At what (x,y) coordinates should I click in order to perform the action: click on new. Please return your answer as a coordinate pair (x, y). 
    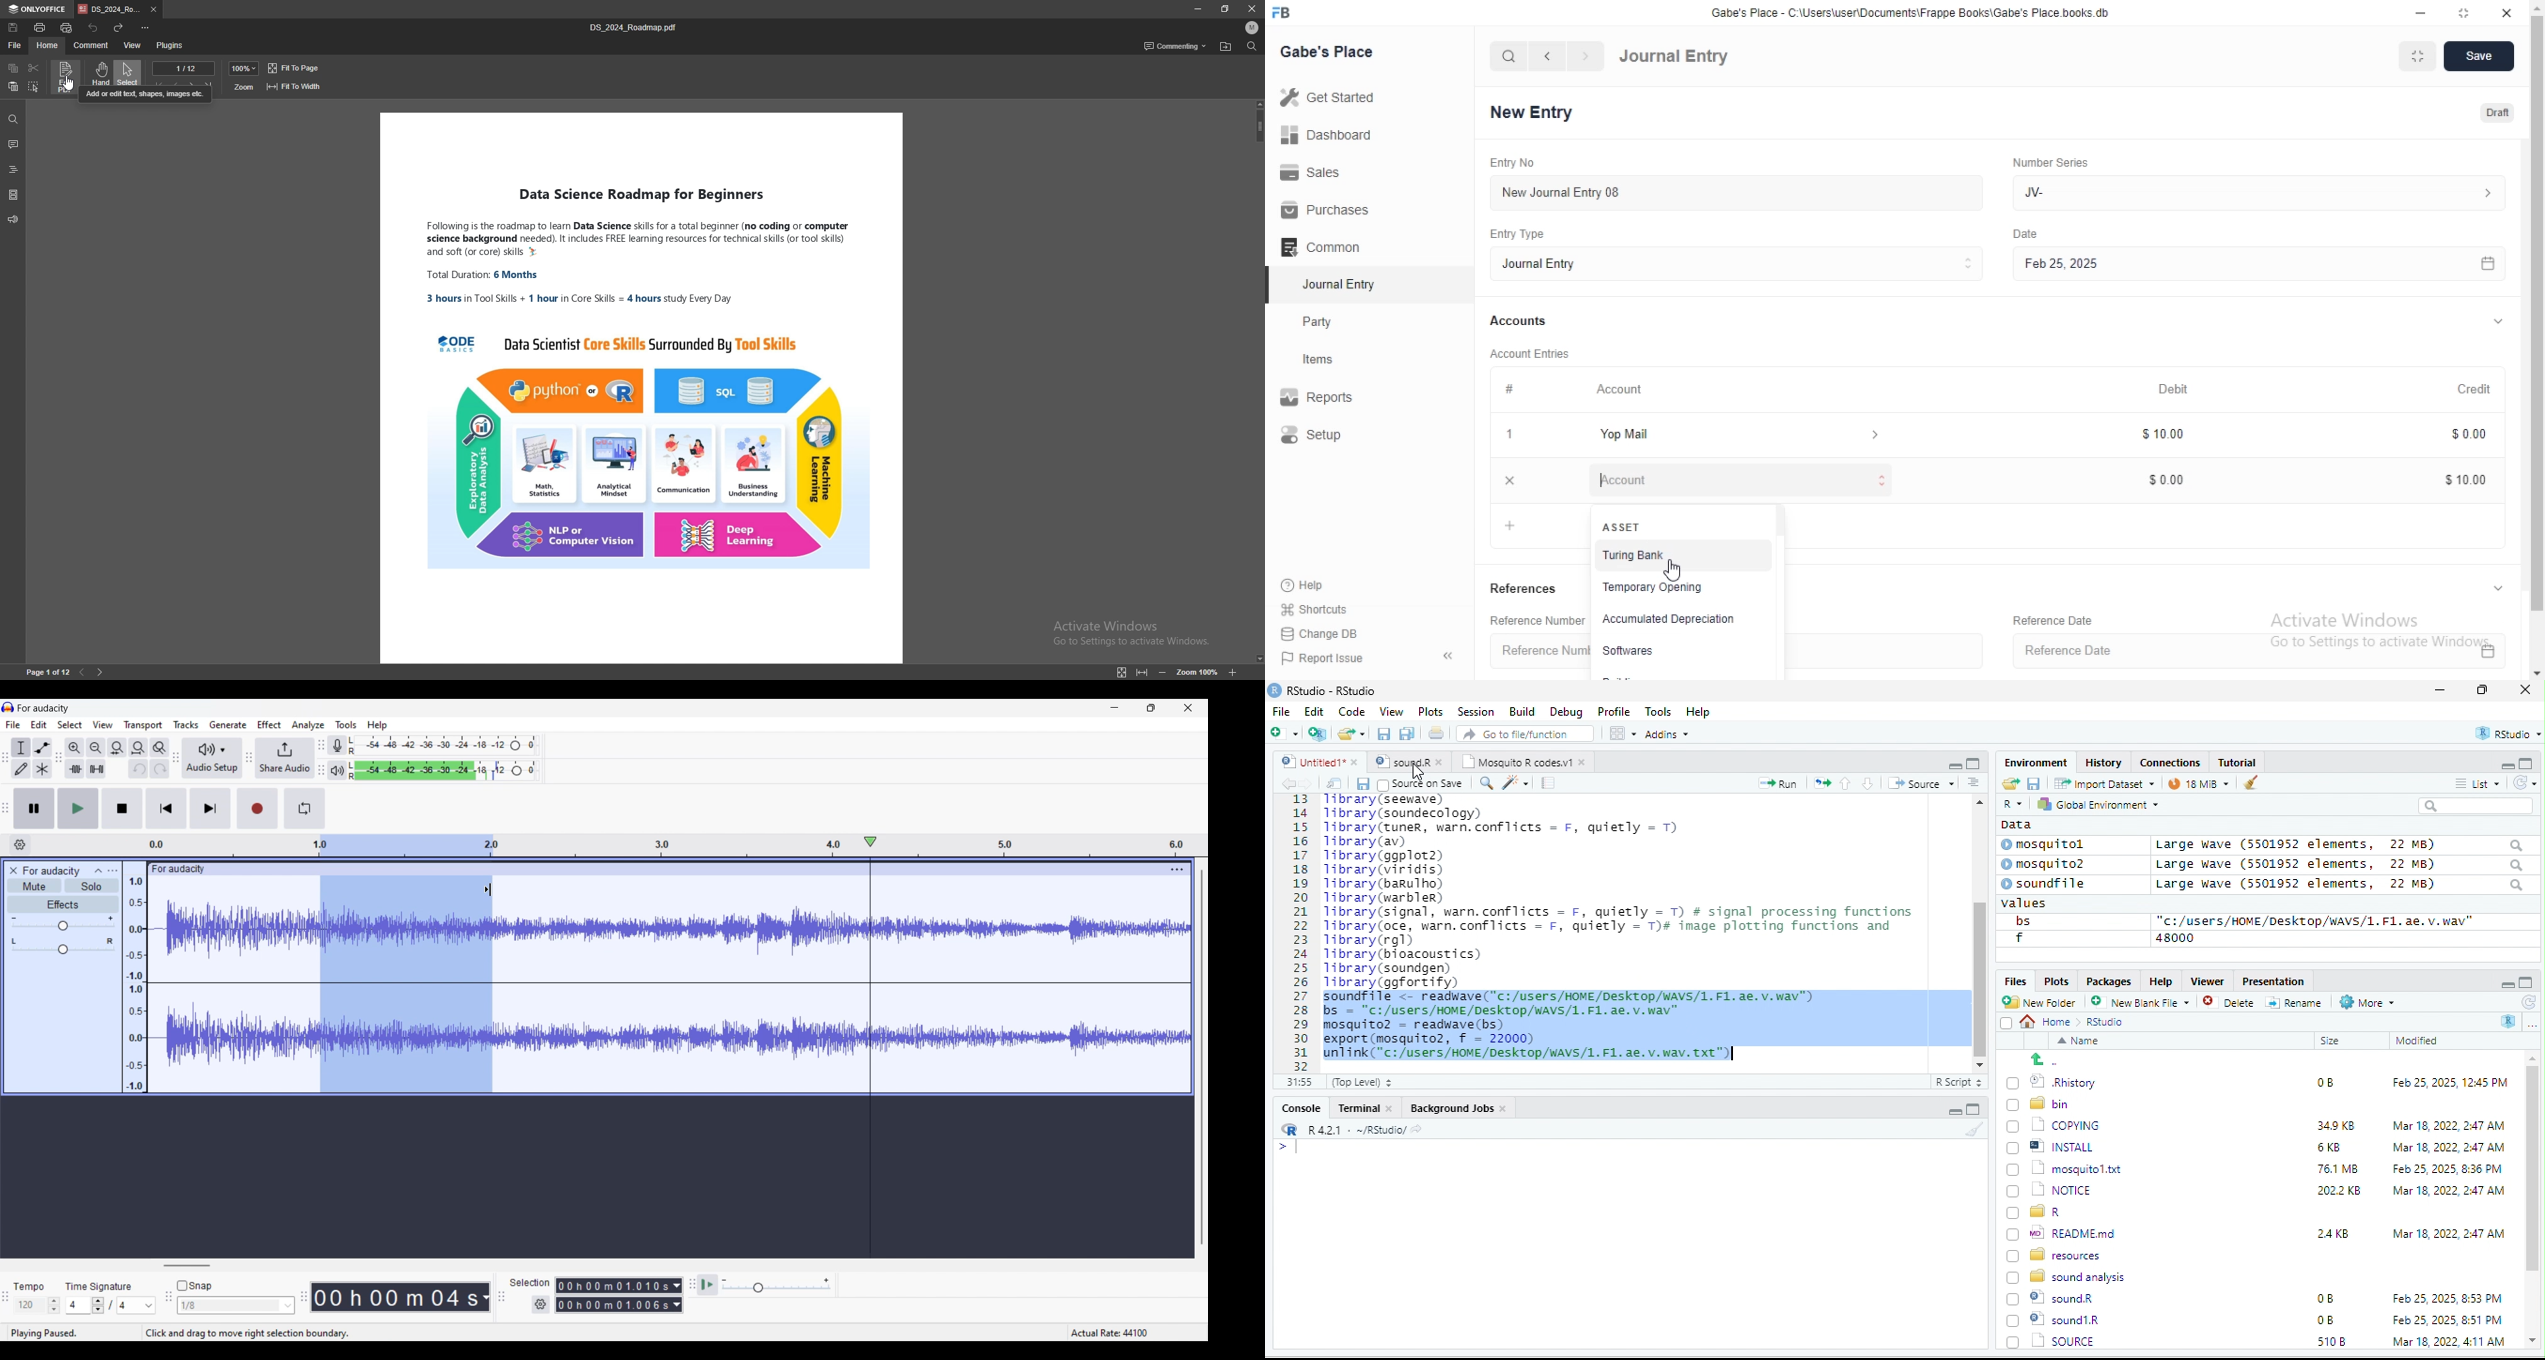
    Looking at the image, I should click on (1284, 732).